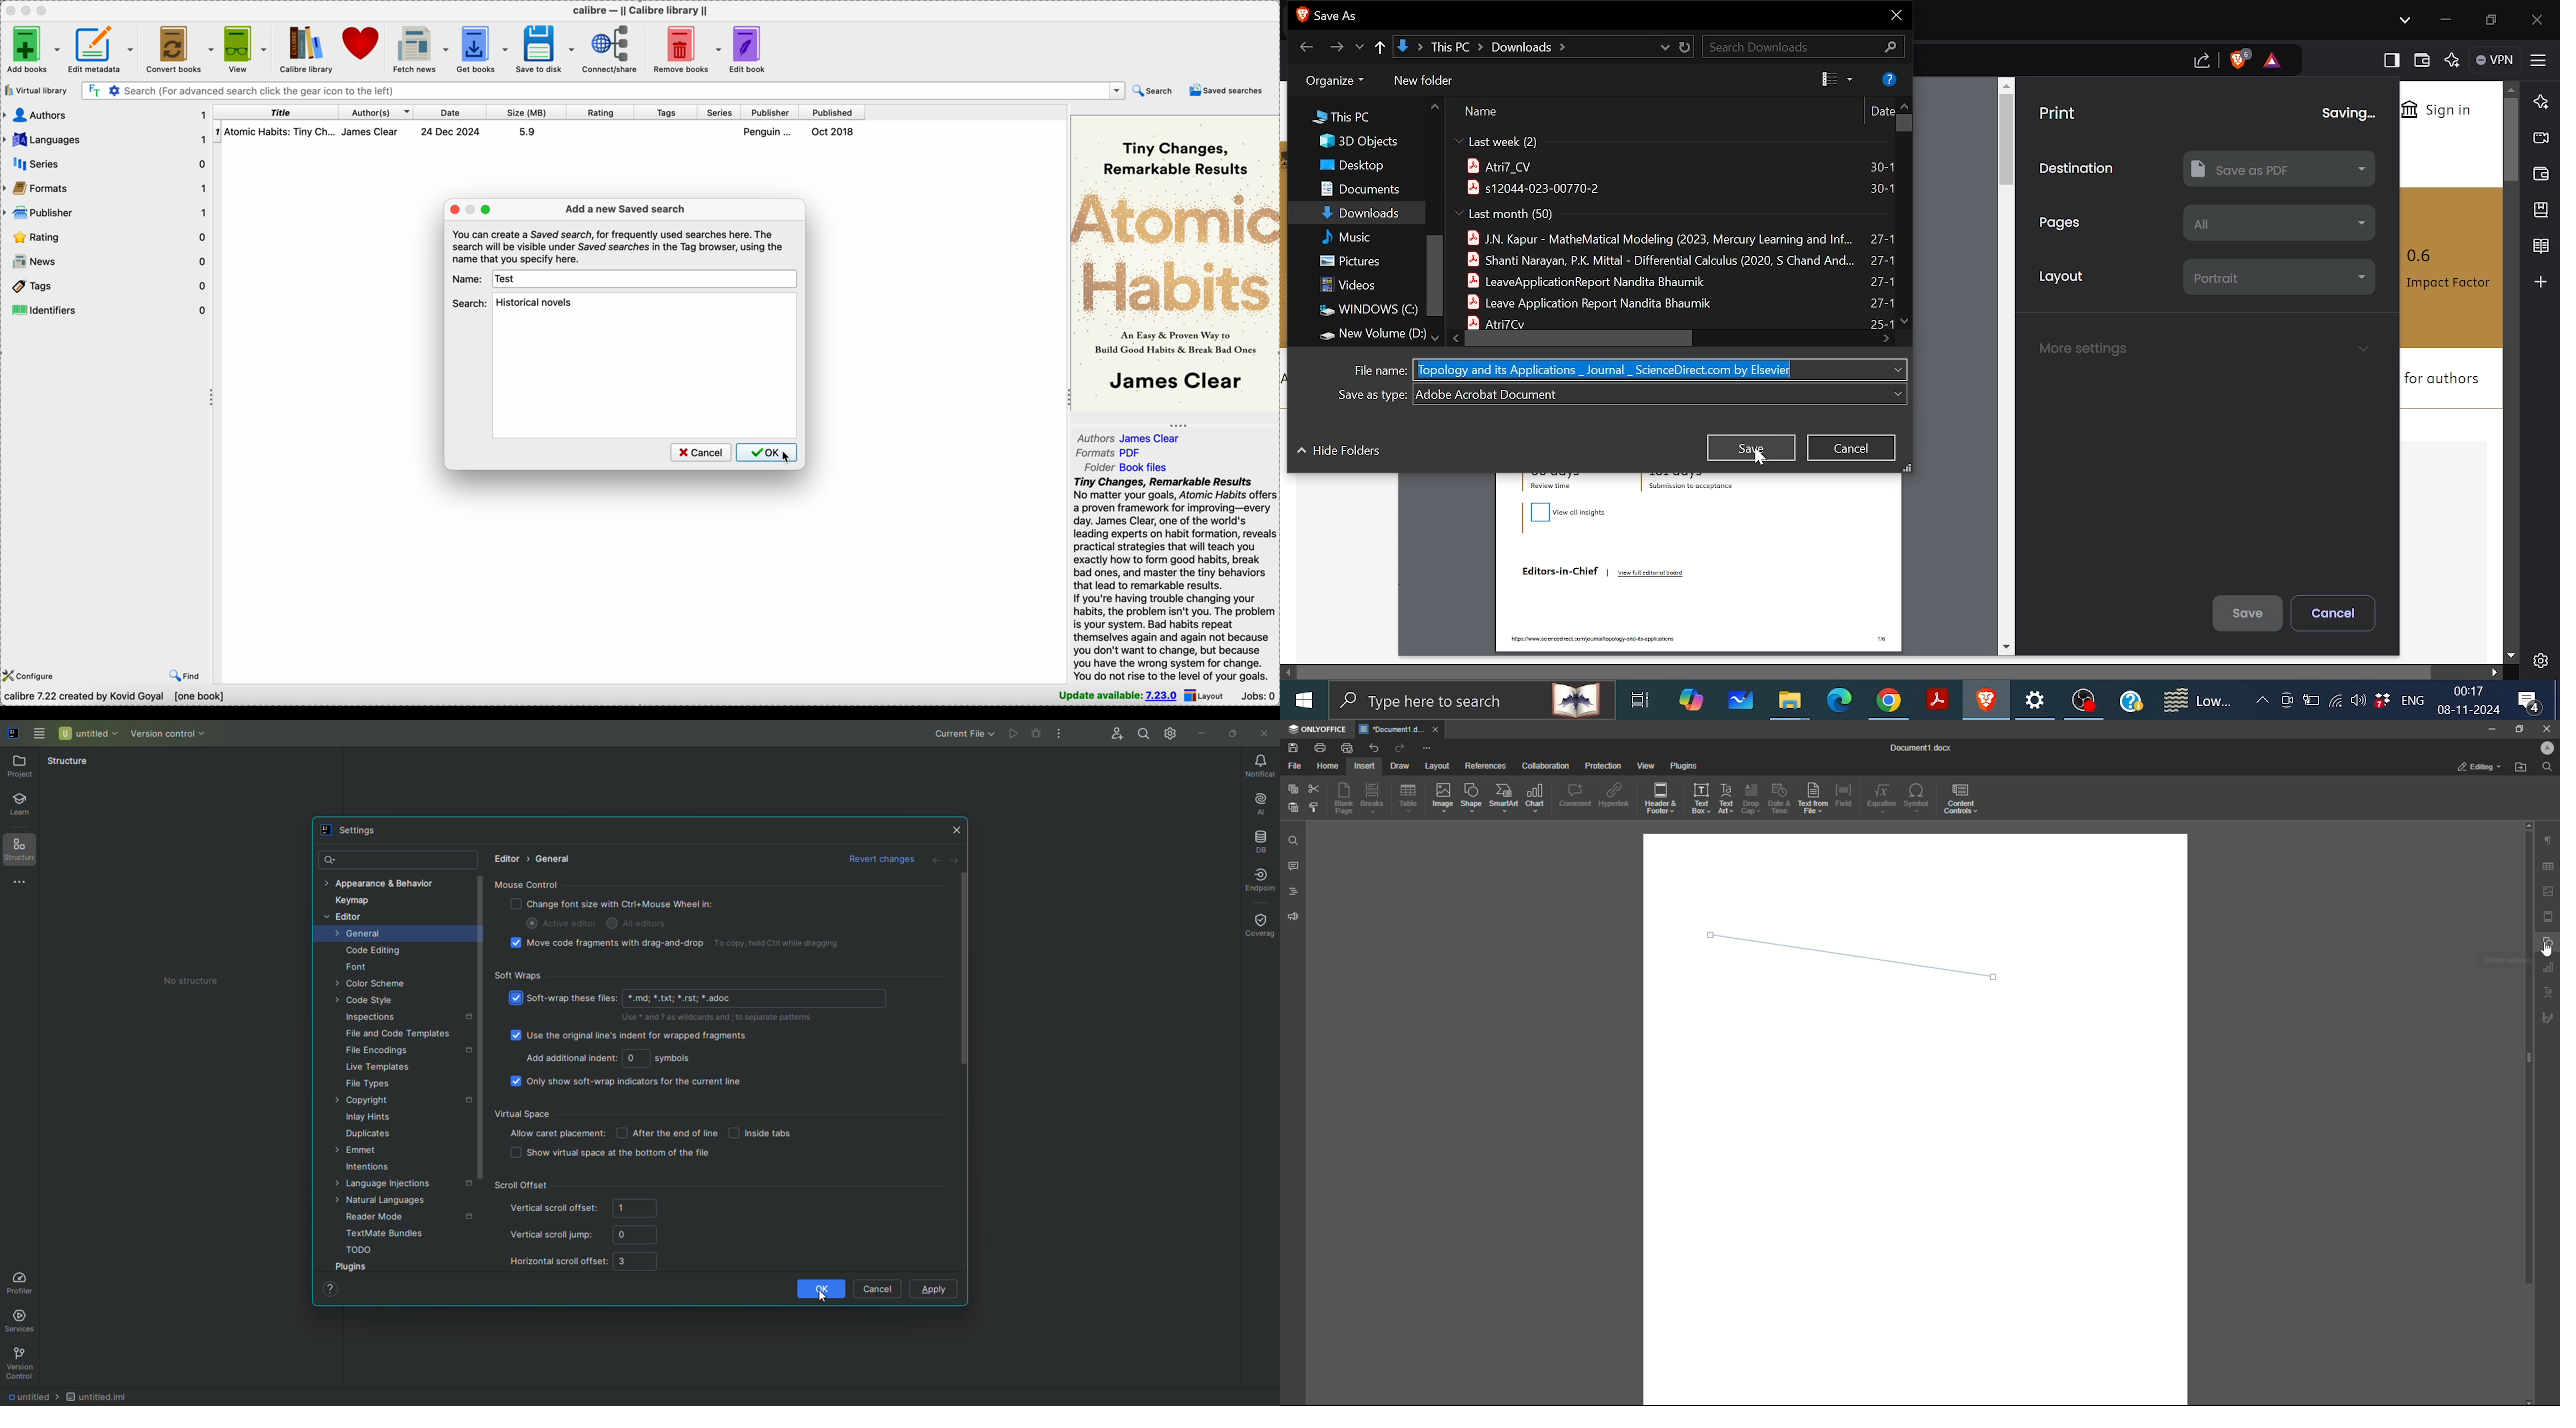 Image resolution: width=2576 pixels, height=1428 pixels. What do you see at coordinates (1313, 789) in the screenshot?
I see `Cut` at bounding box center [1313, 789].